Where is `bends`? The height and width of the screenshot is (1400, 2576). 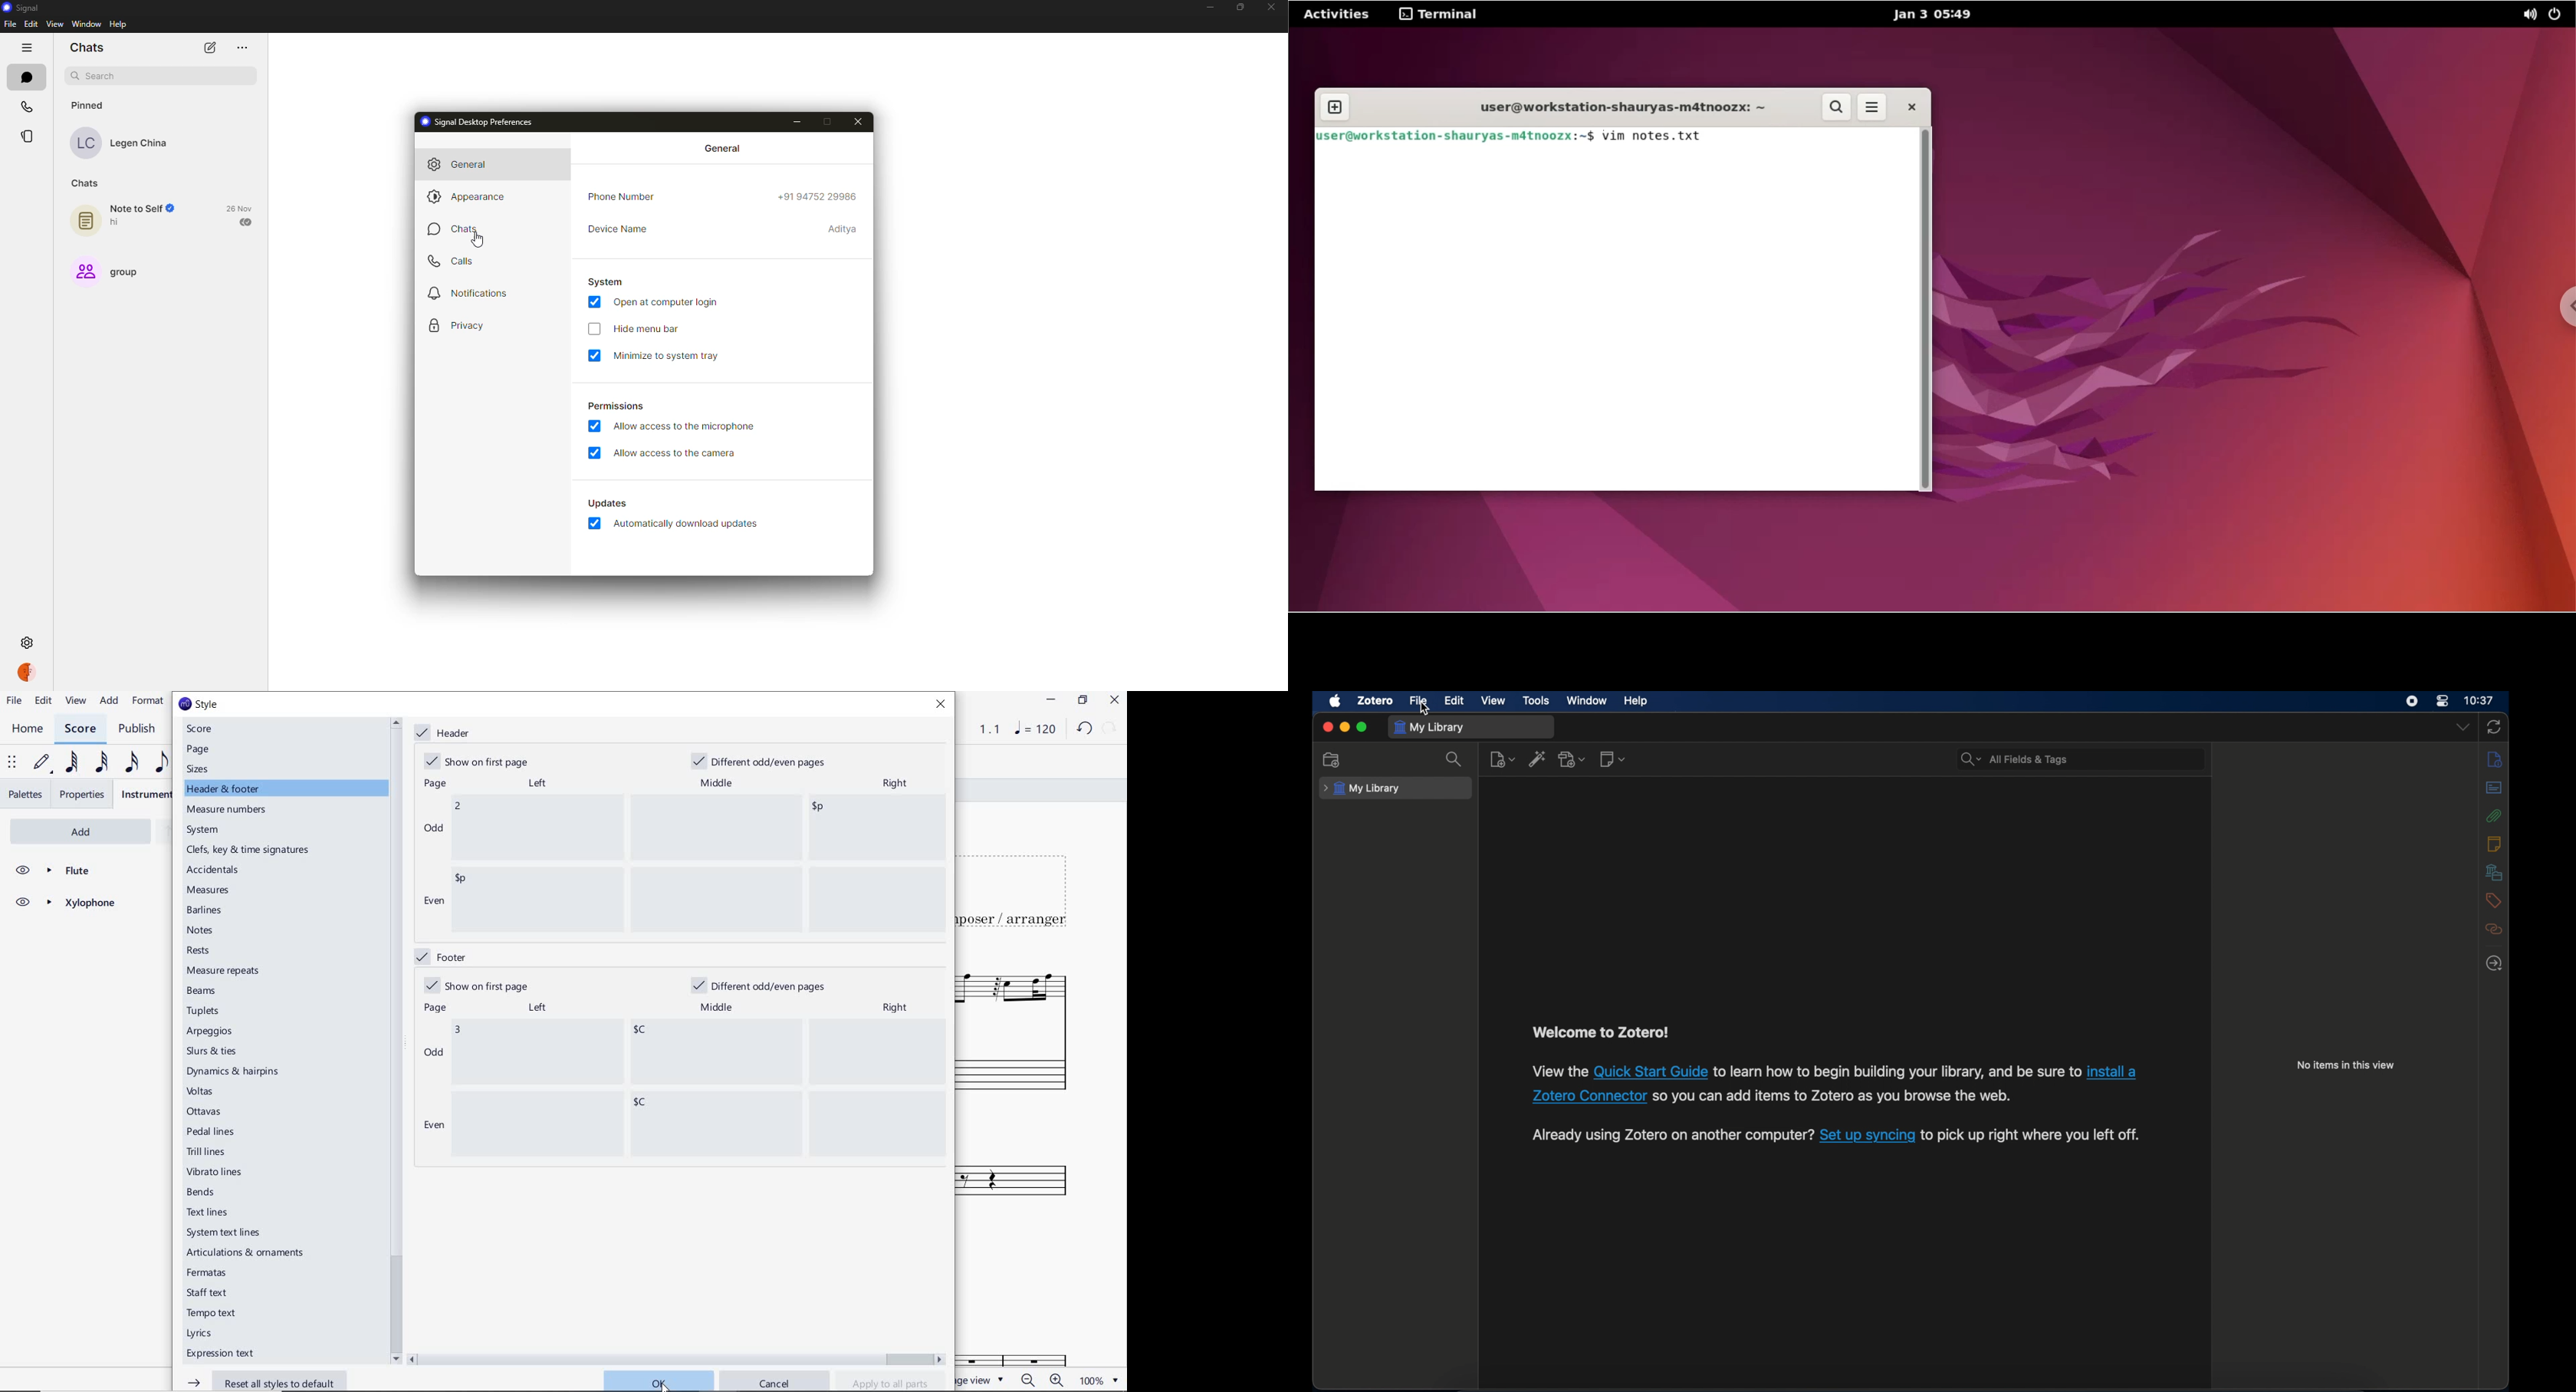
bends is located at coordinates (203, 1193).